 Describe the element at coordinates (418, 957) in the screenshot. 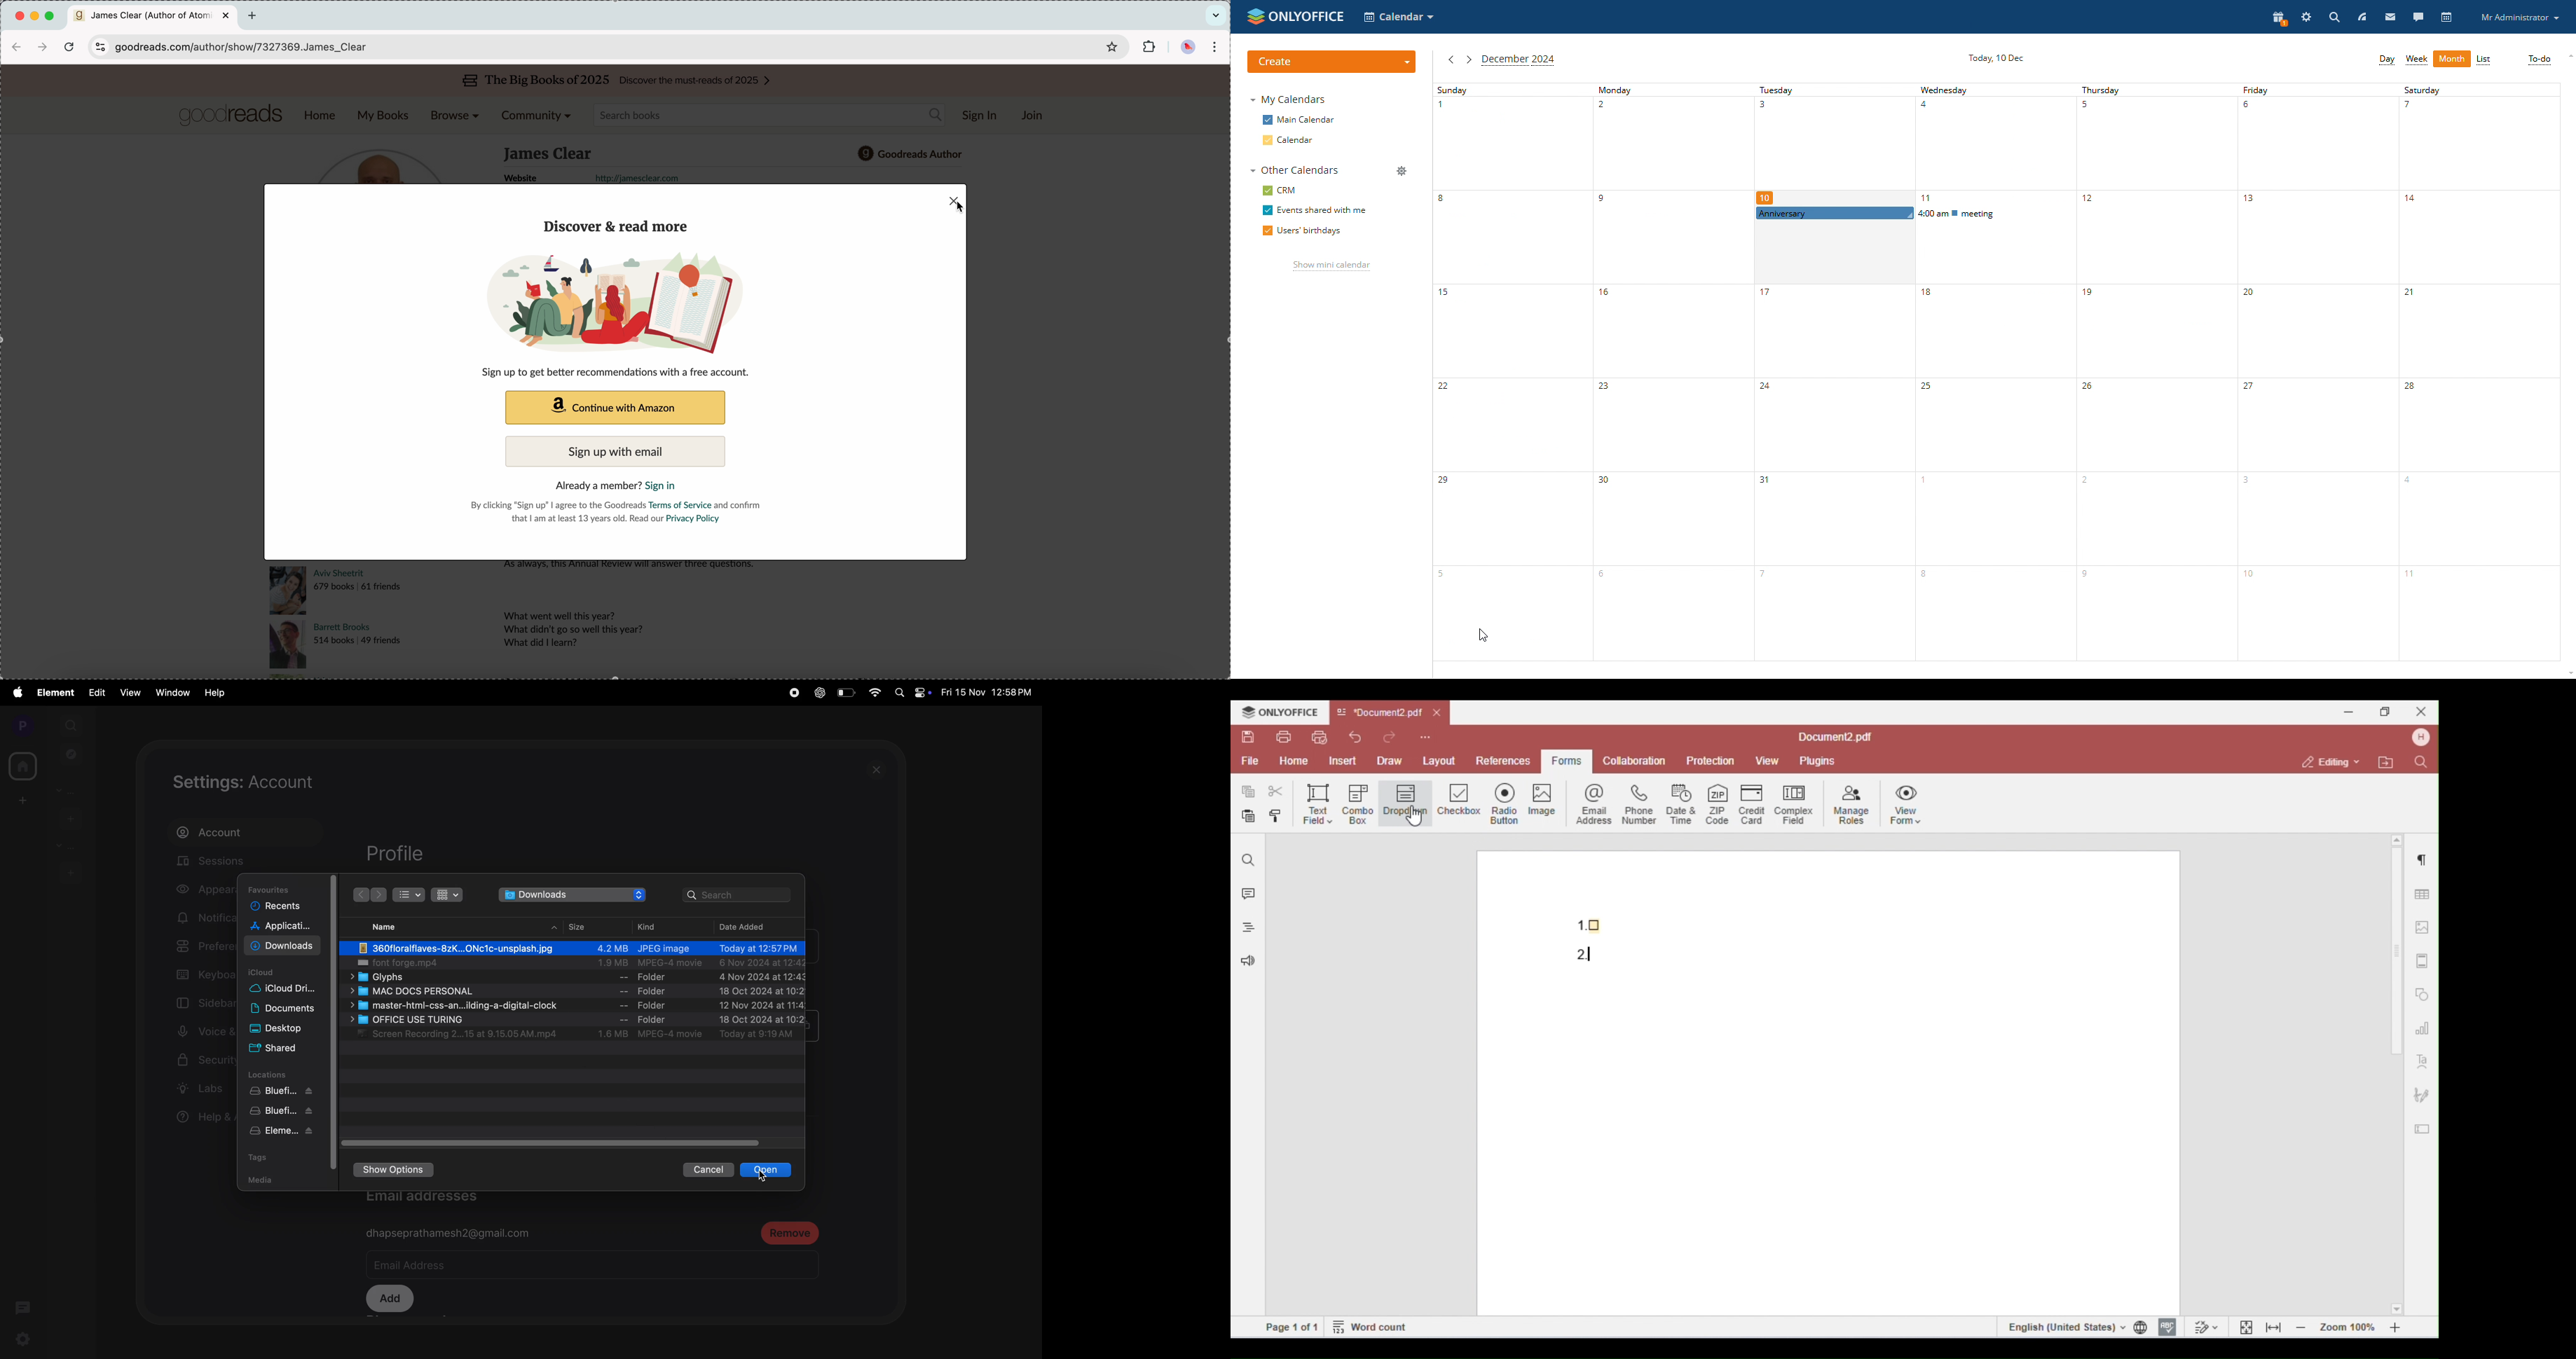

I see `cursor` at that location.